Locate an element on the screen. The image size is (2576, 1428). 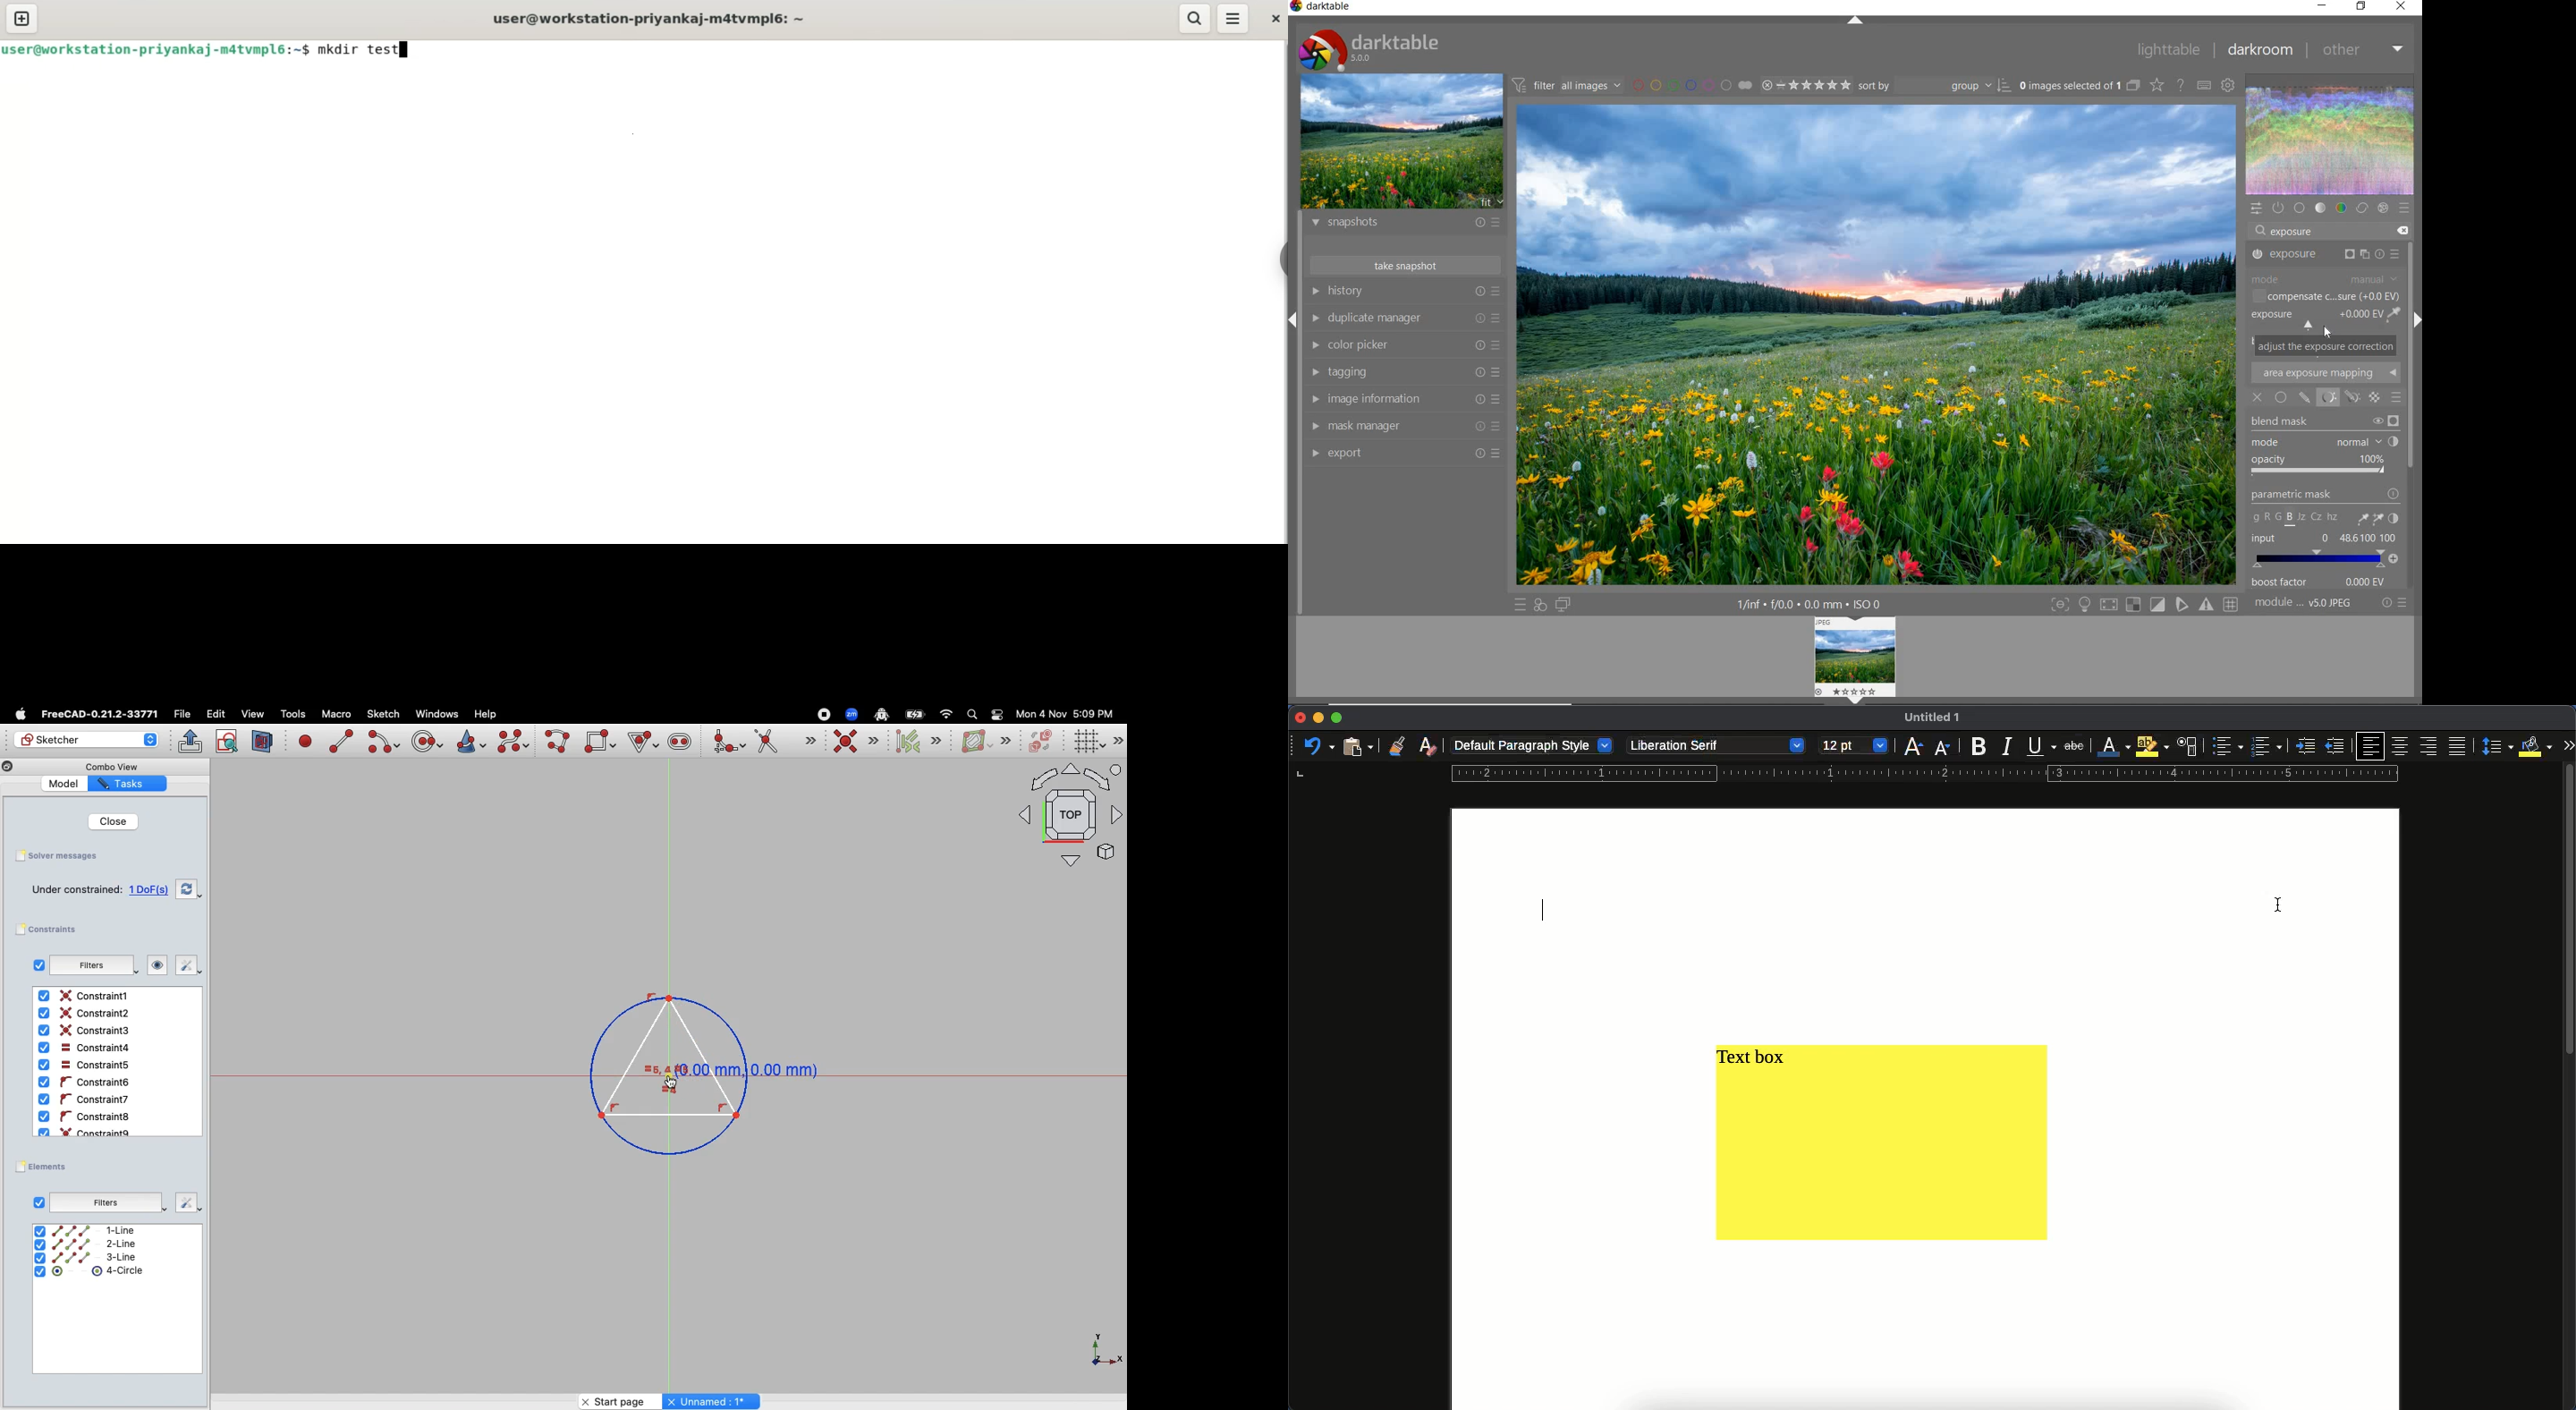
highlight color is located at coordinates (2153, 746).